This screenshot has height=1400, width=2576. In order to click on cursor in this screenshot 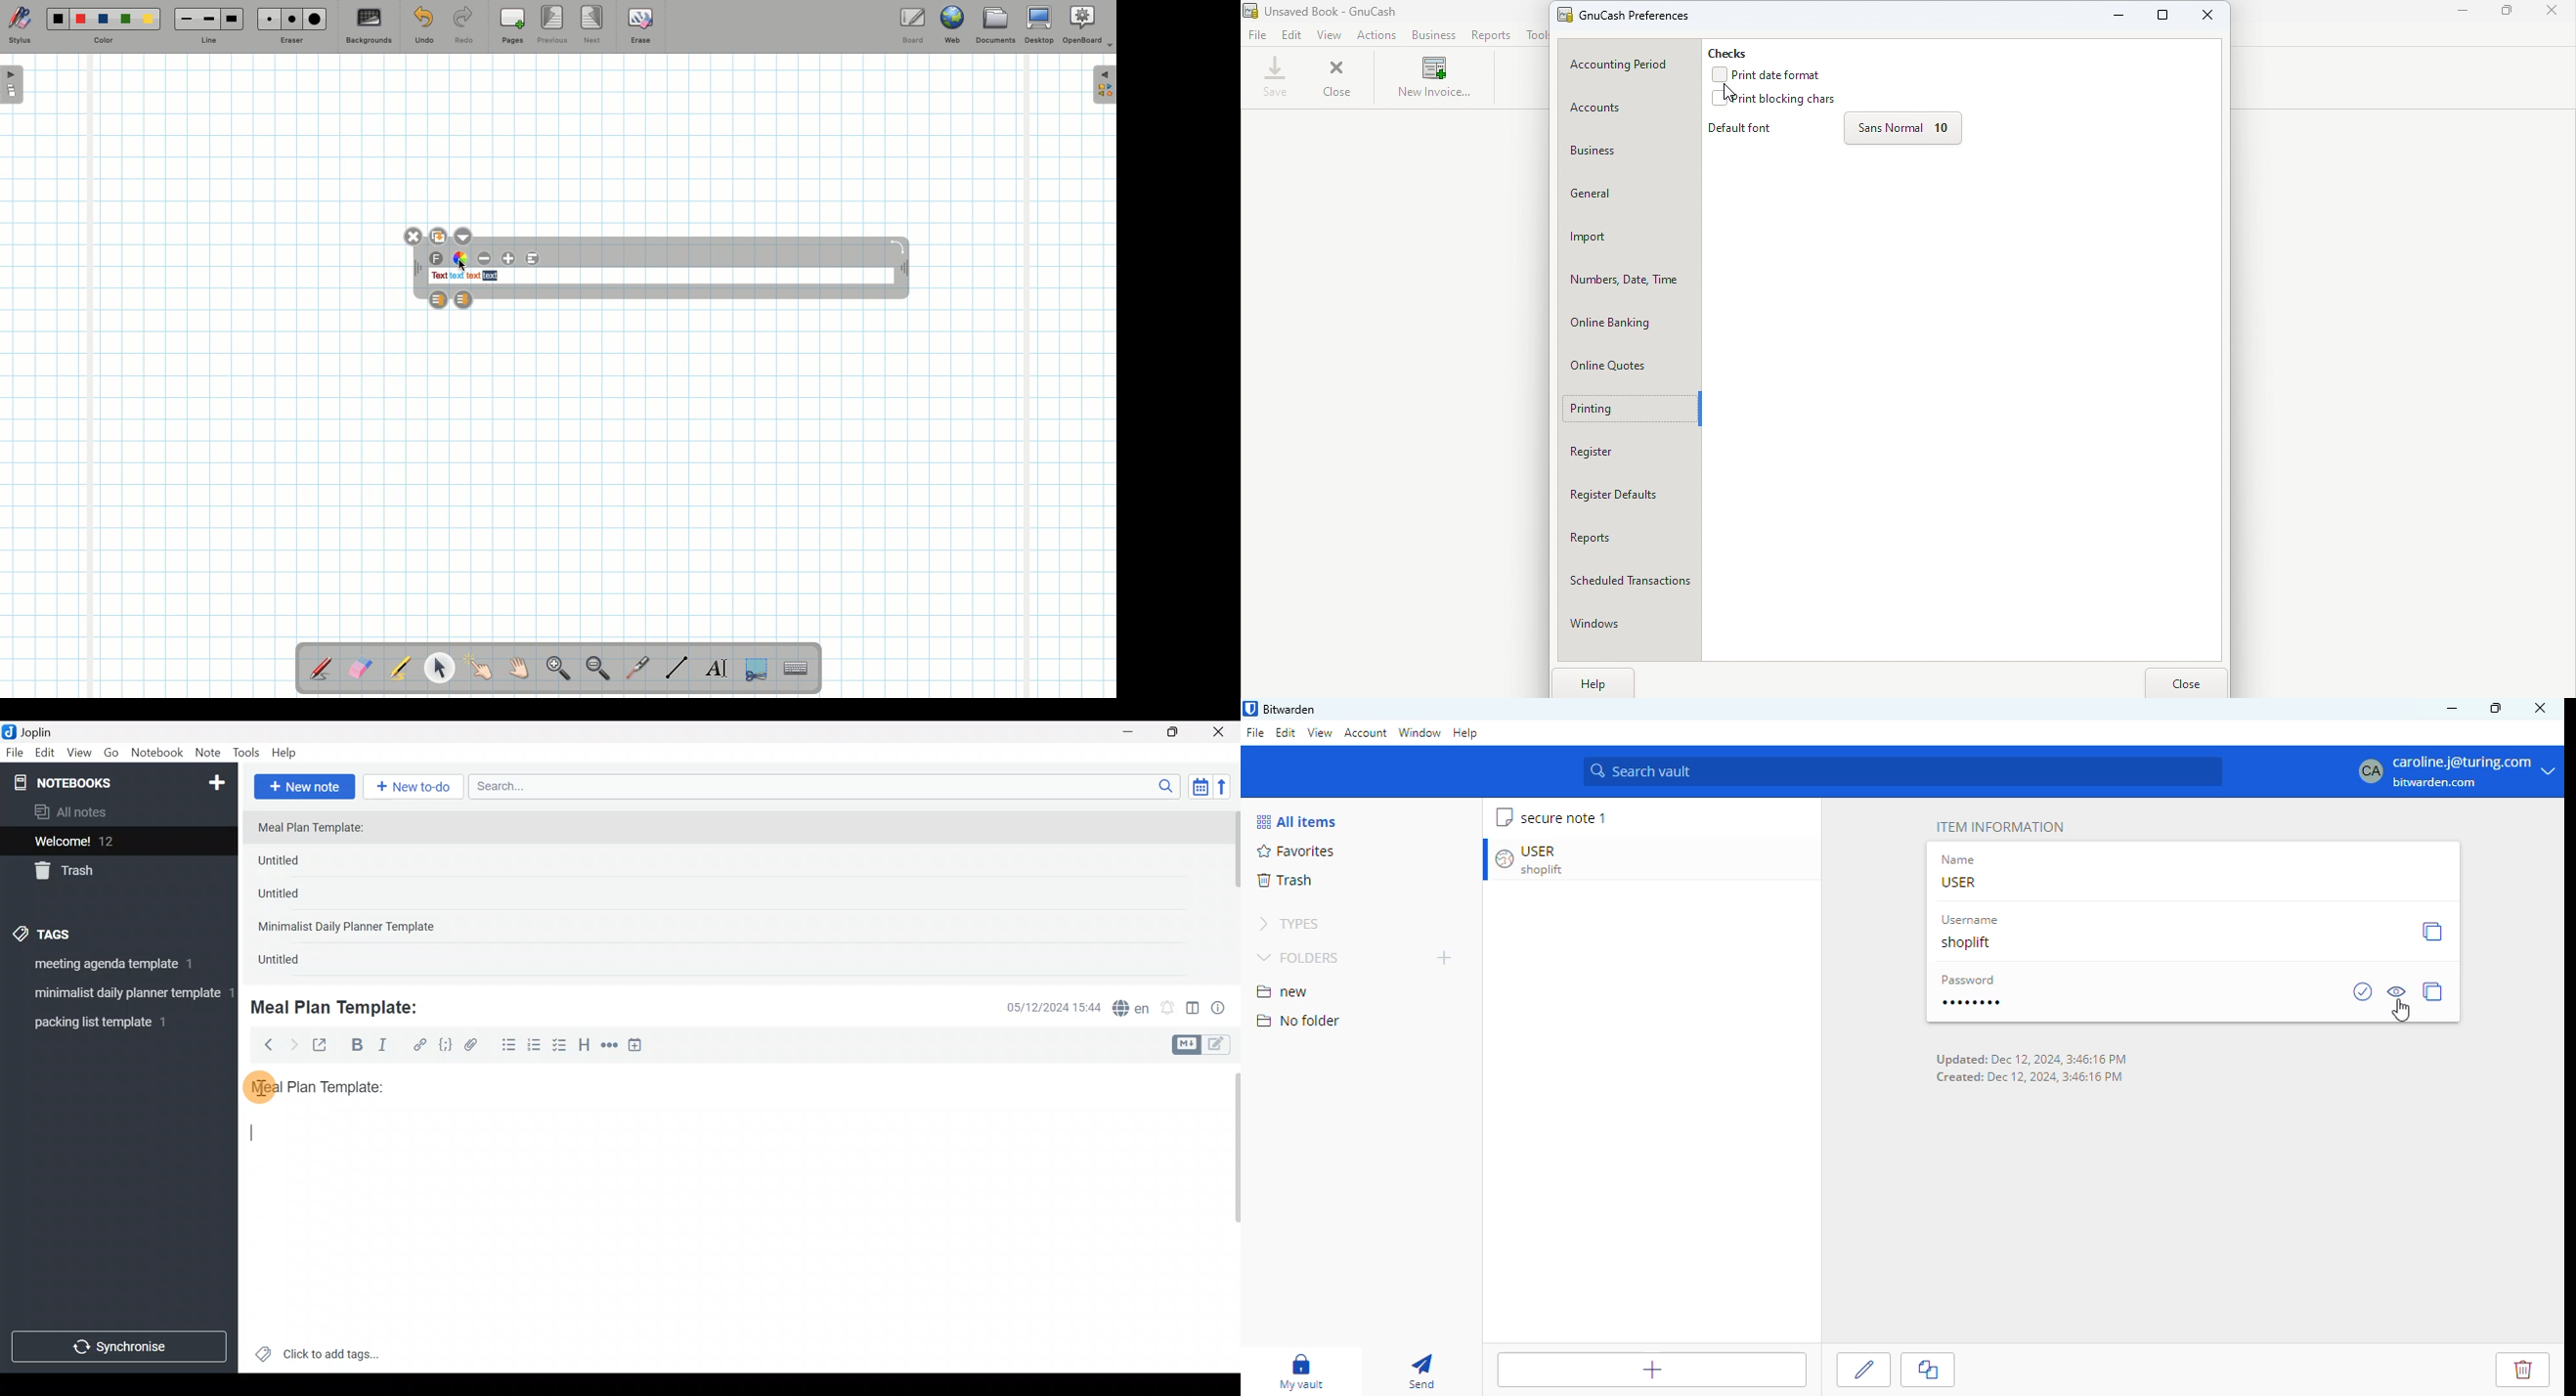, I will do `click(2403, 1012)`.